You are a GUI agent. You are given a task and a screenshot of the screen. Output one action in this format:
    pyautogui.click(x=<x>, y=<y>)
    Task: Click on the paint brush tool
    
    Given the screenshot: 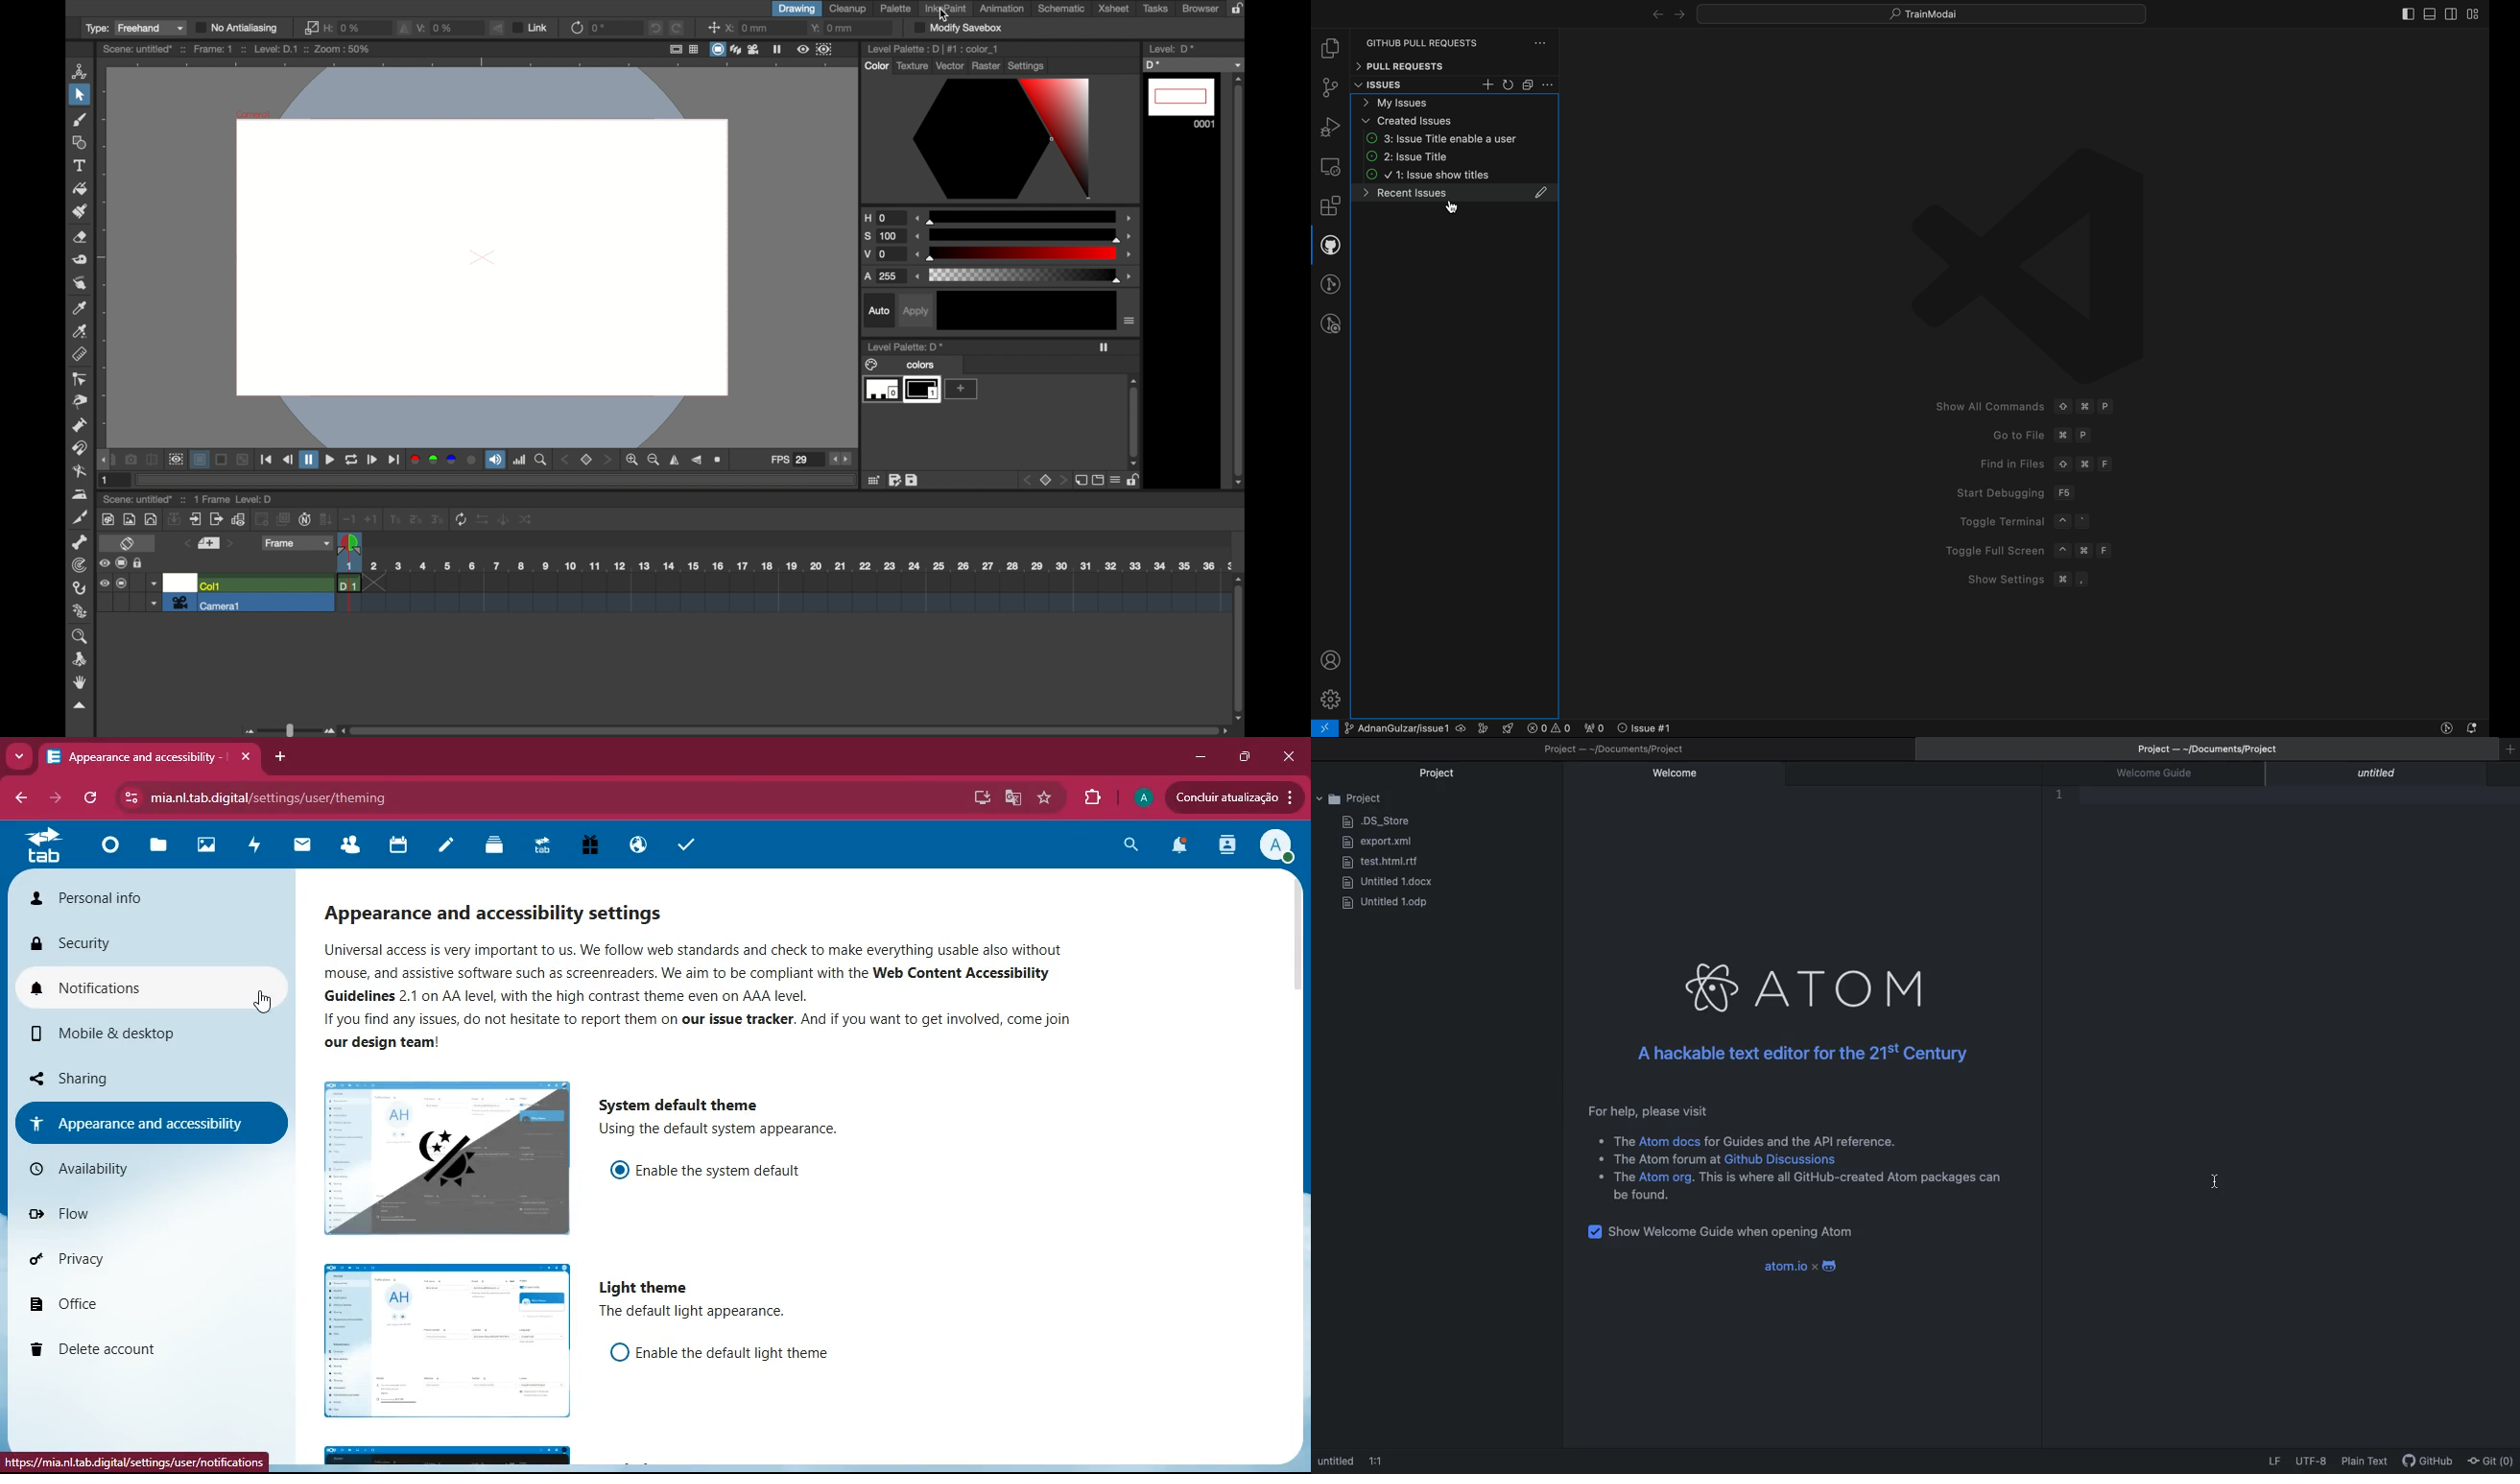 What is the action you would take?
    pyautogui.click(x=78, y=119)
    